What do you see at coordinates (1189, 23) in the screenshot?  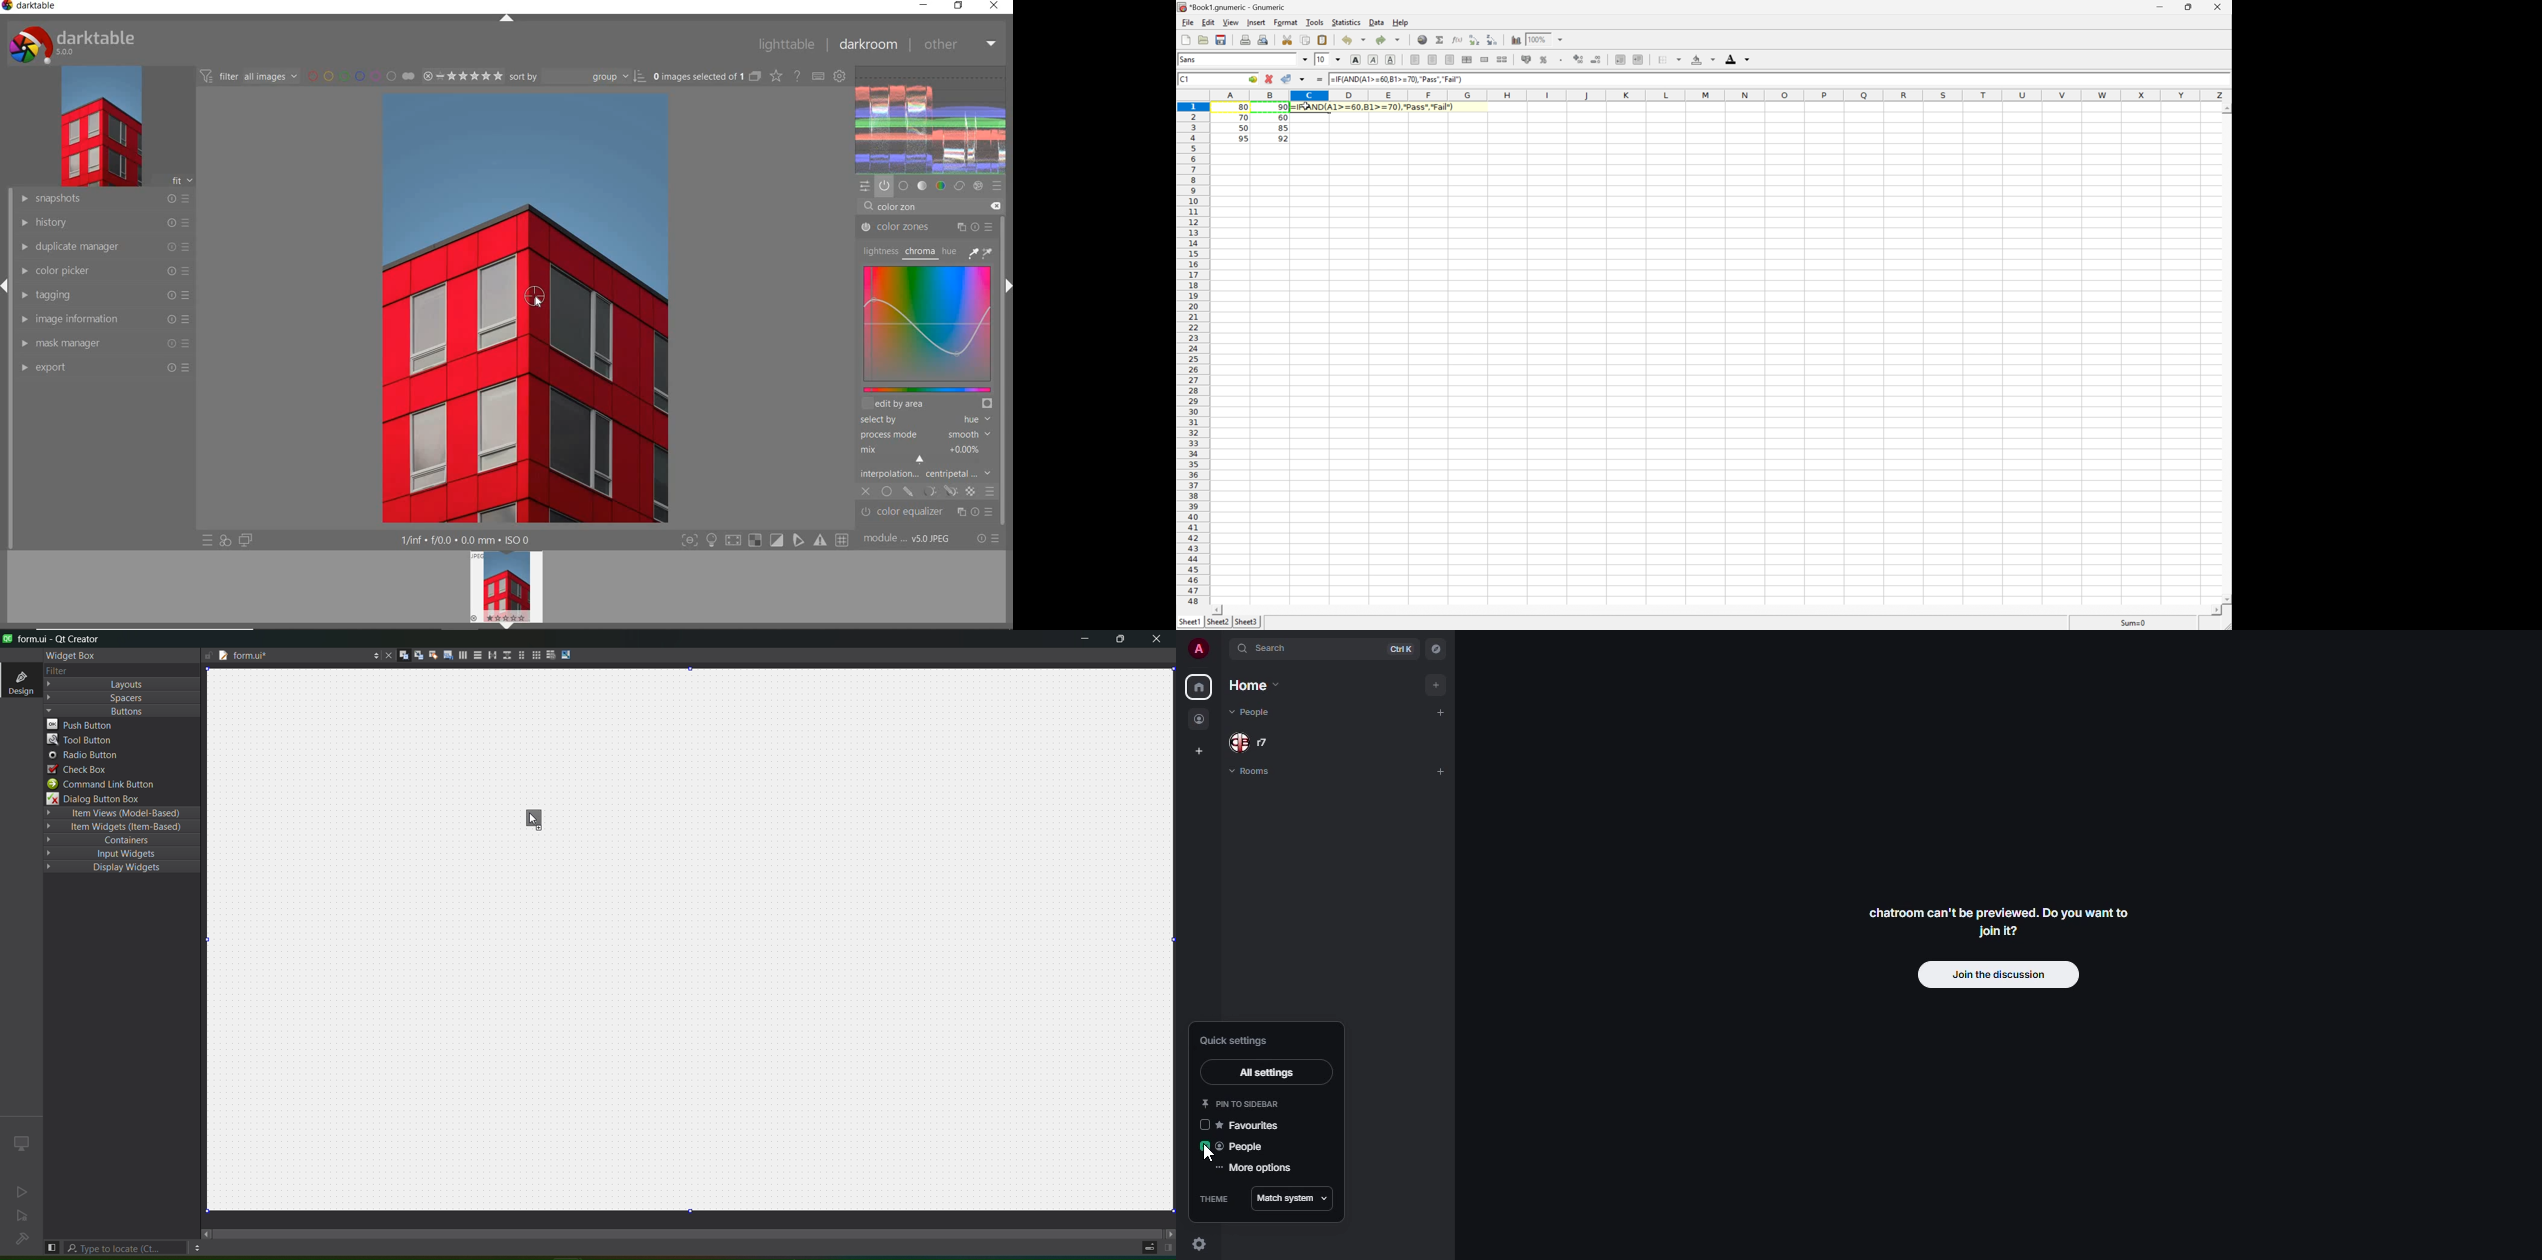 I see `File` at bounding box center [1189, 23].